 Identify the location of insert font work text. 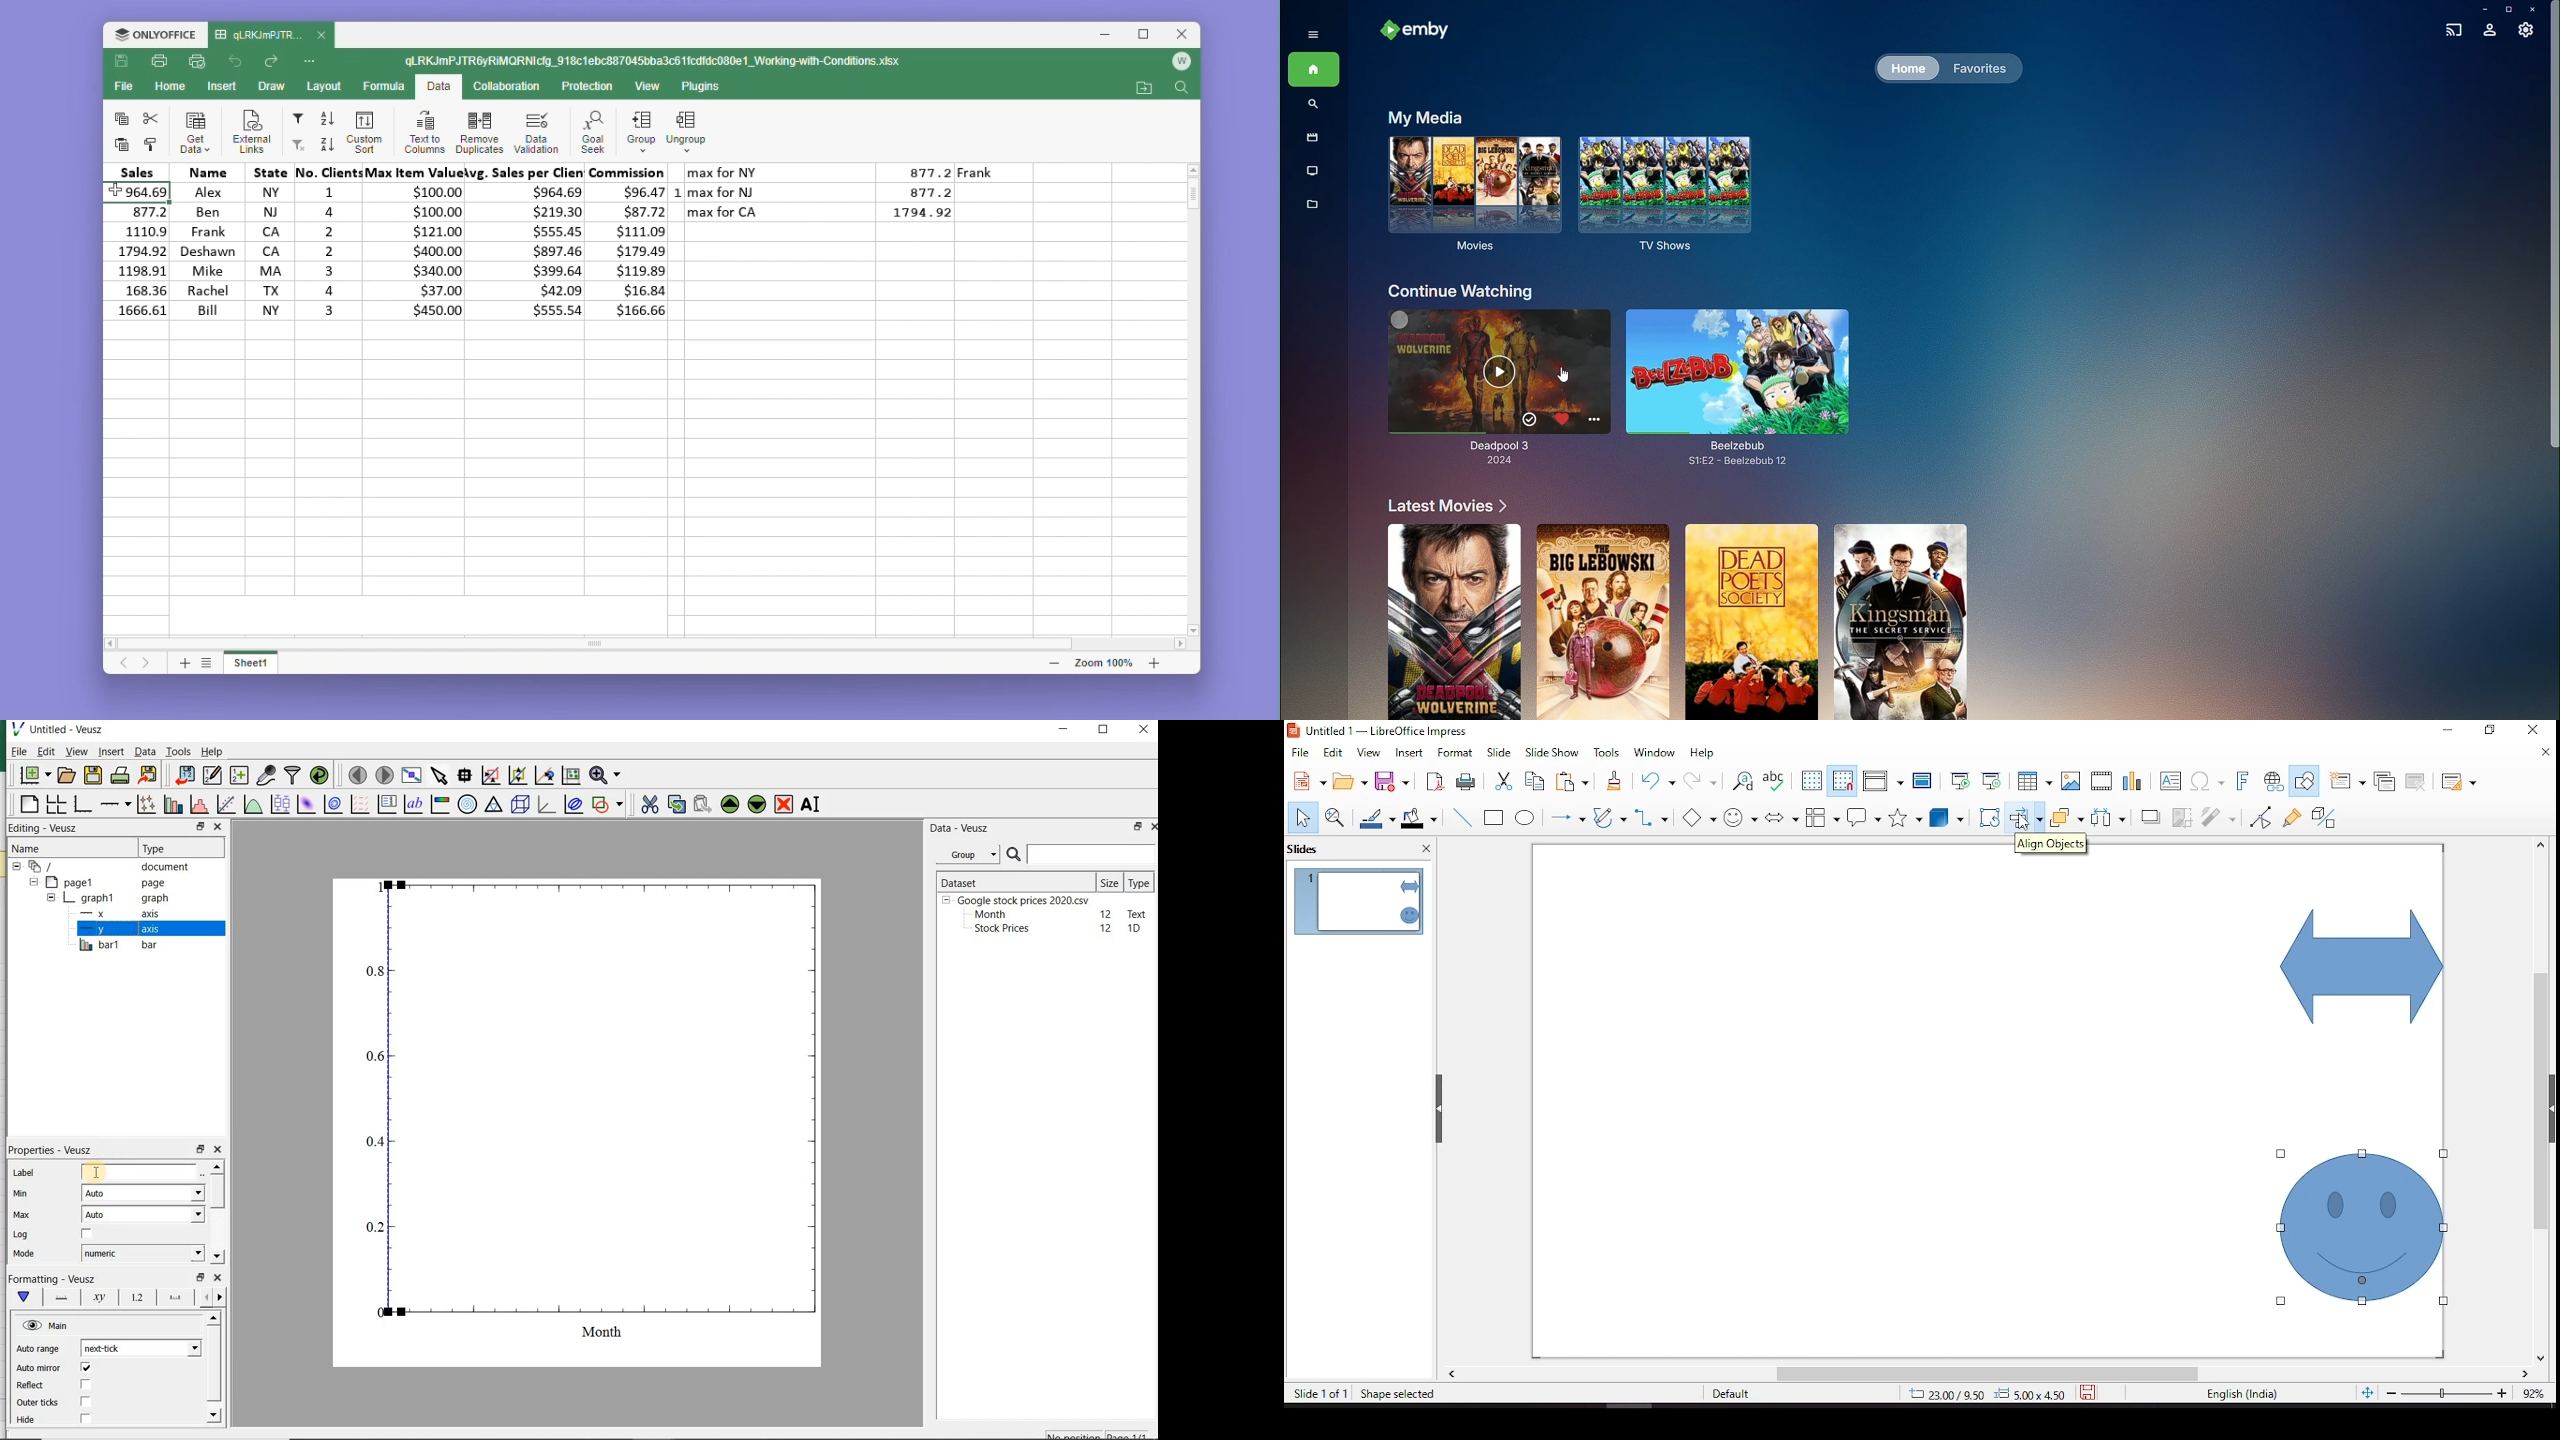
(2239, 783).